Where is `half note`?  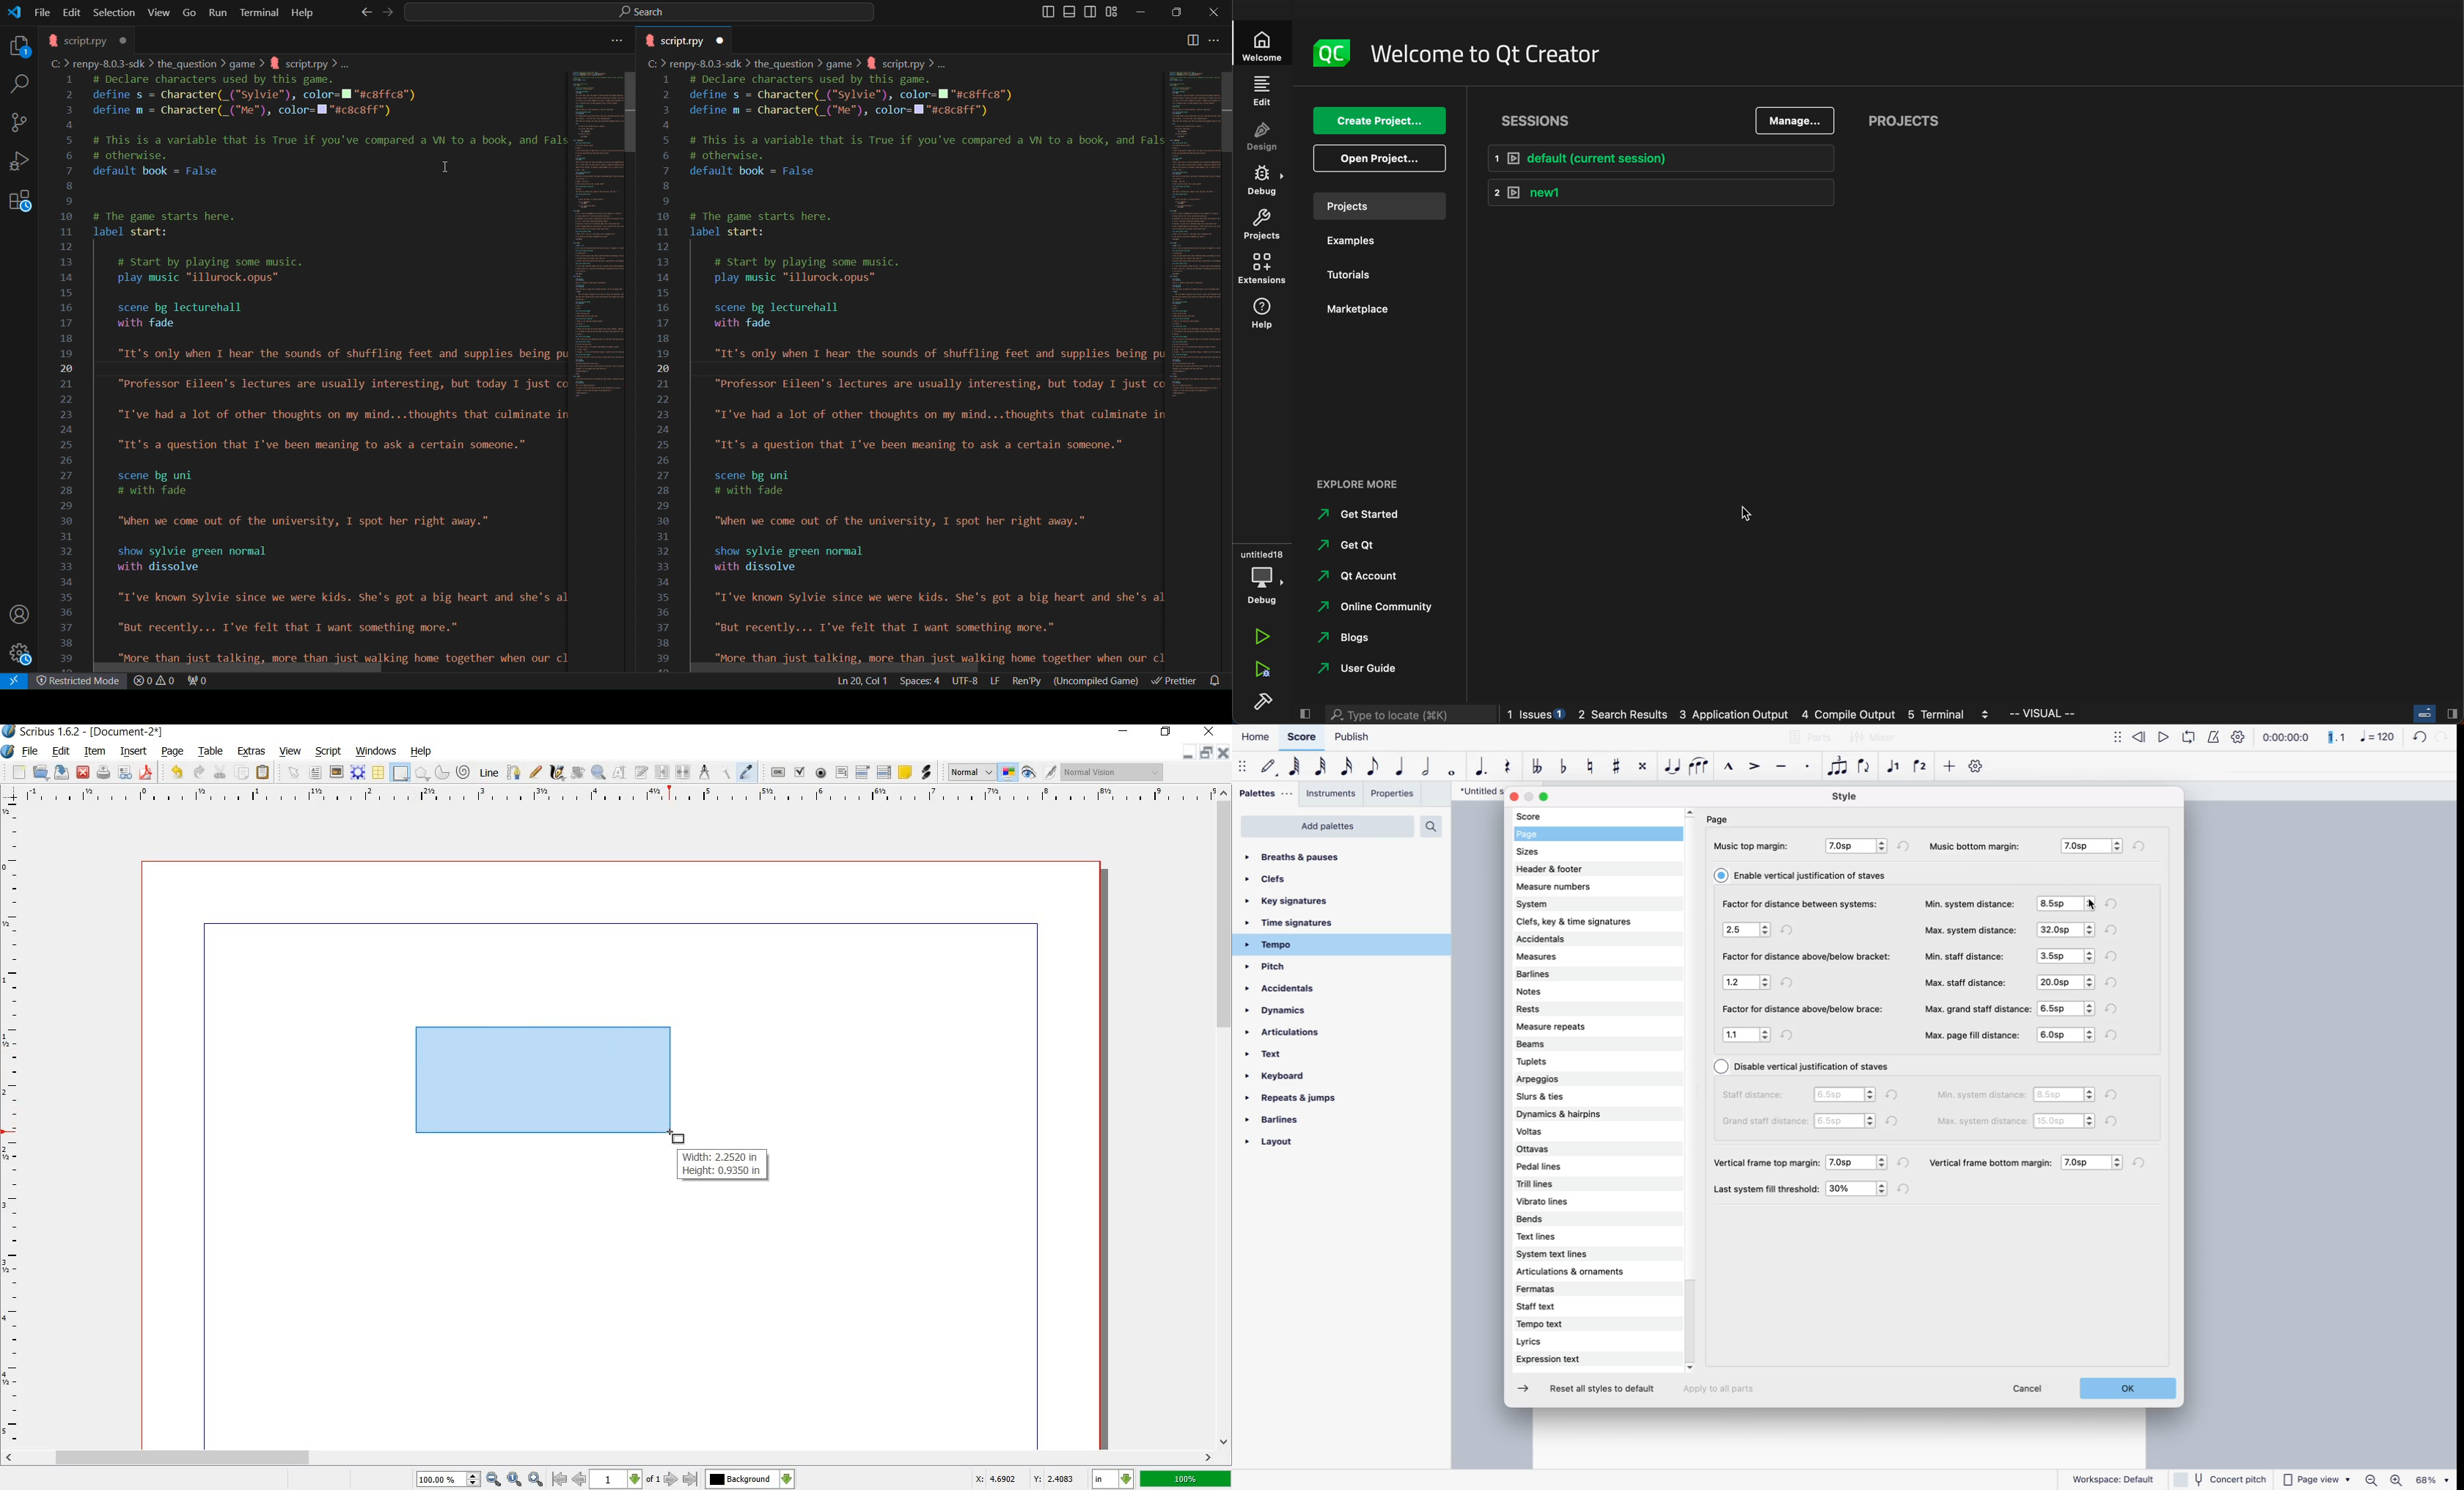 half note is located at coordinates (1428, 767).